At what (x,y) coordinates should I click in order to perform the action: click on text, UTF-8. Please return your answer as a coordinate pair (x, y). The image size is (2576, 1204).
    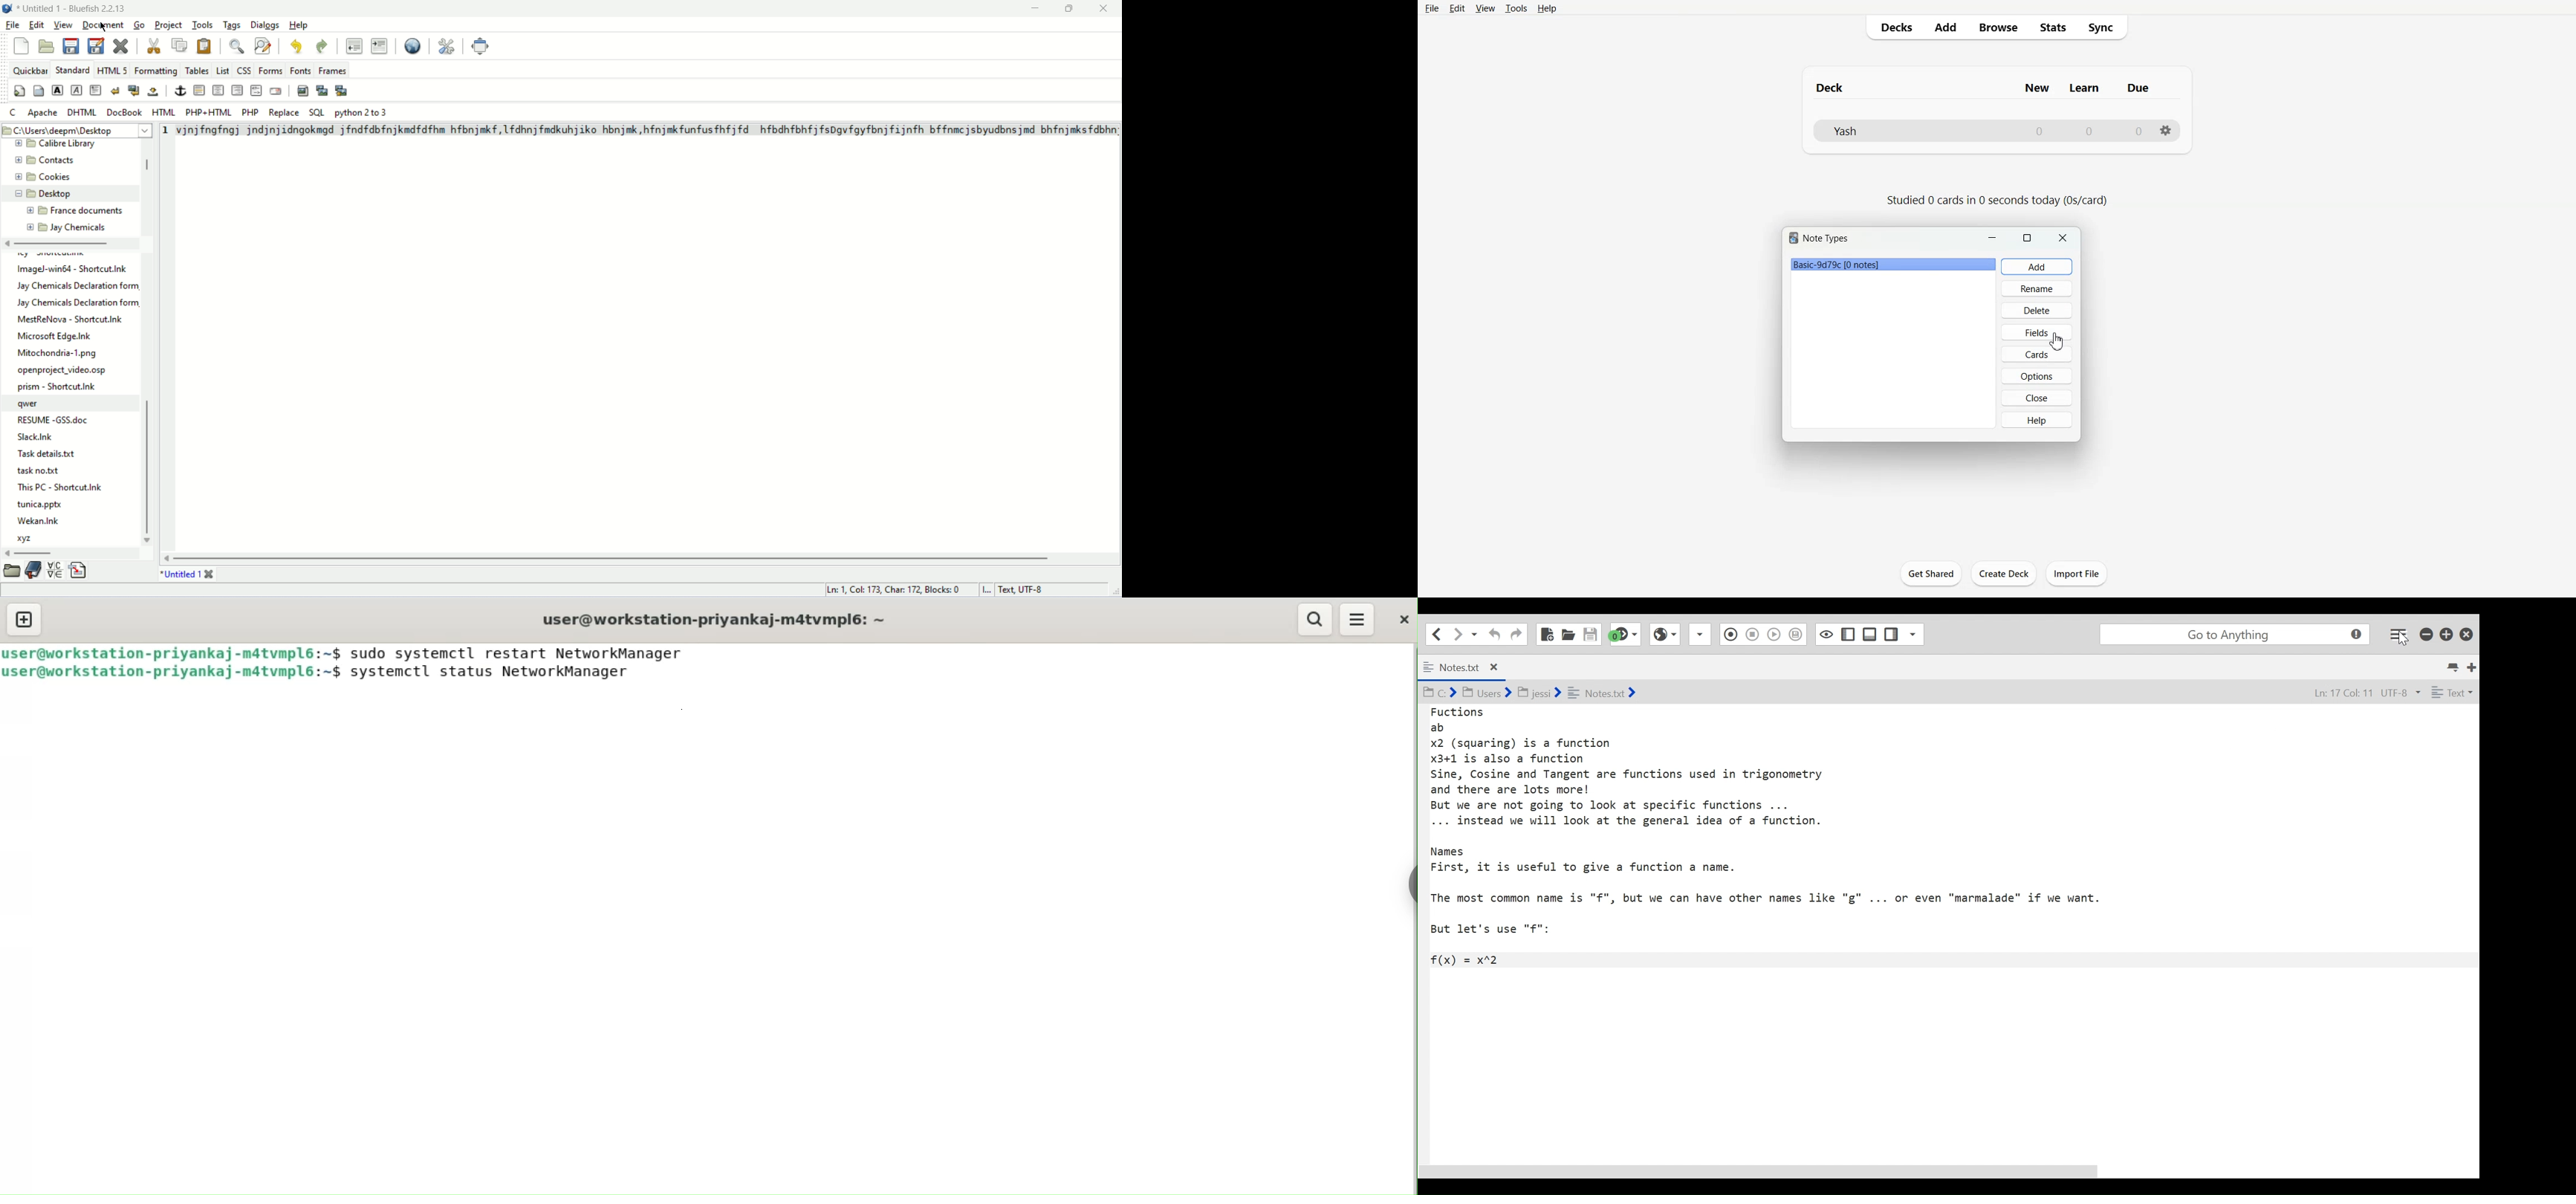
    Looking at the image, I should click on (1029, 590).